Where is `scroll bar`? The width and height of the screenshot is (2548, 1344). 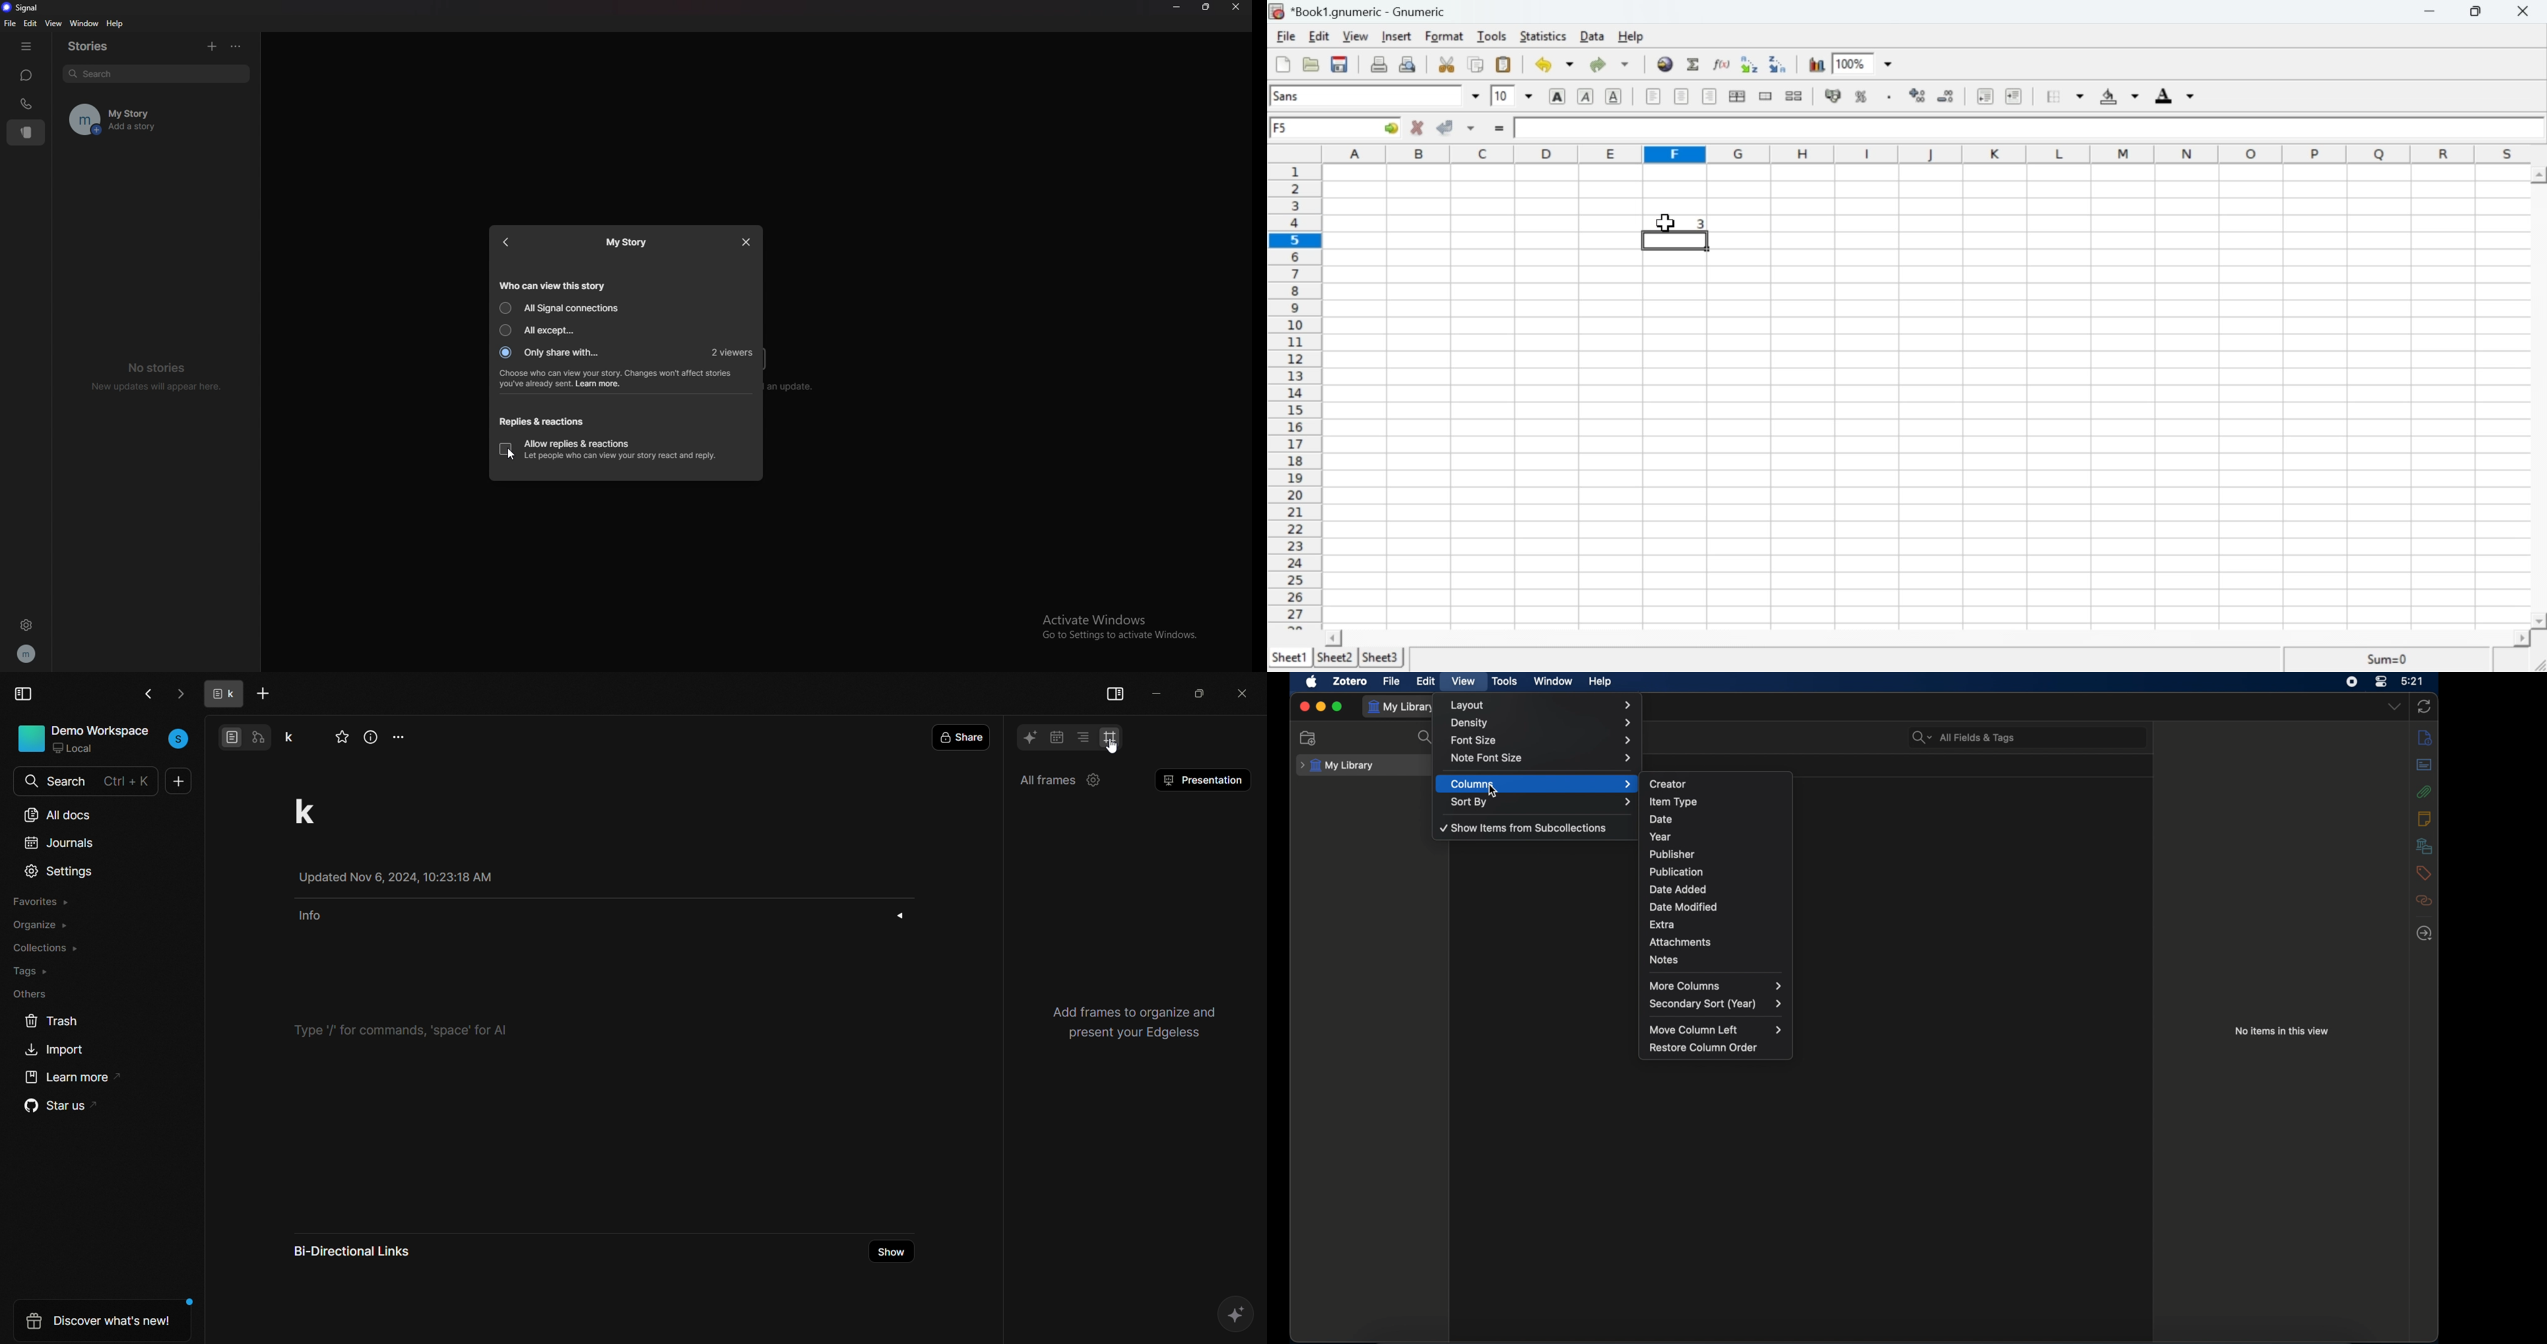
scroll bar is located at coordinates (1936, 638).